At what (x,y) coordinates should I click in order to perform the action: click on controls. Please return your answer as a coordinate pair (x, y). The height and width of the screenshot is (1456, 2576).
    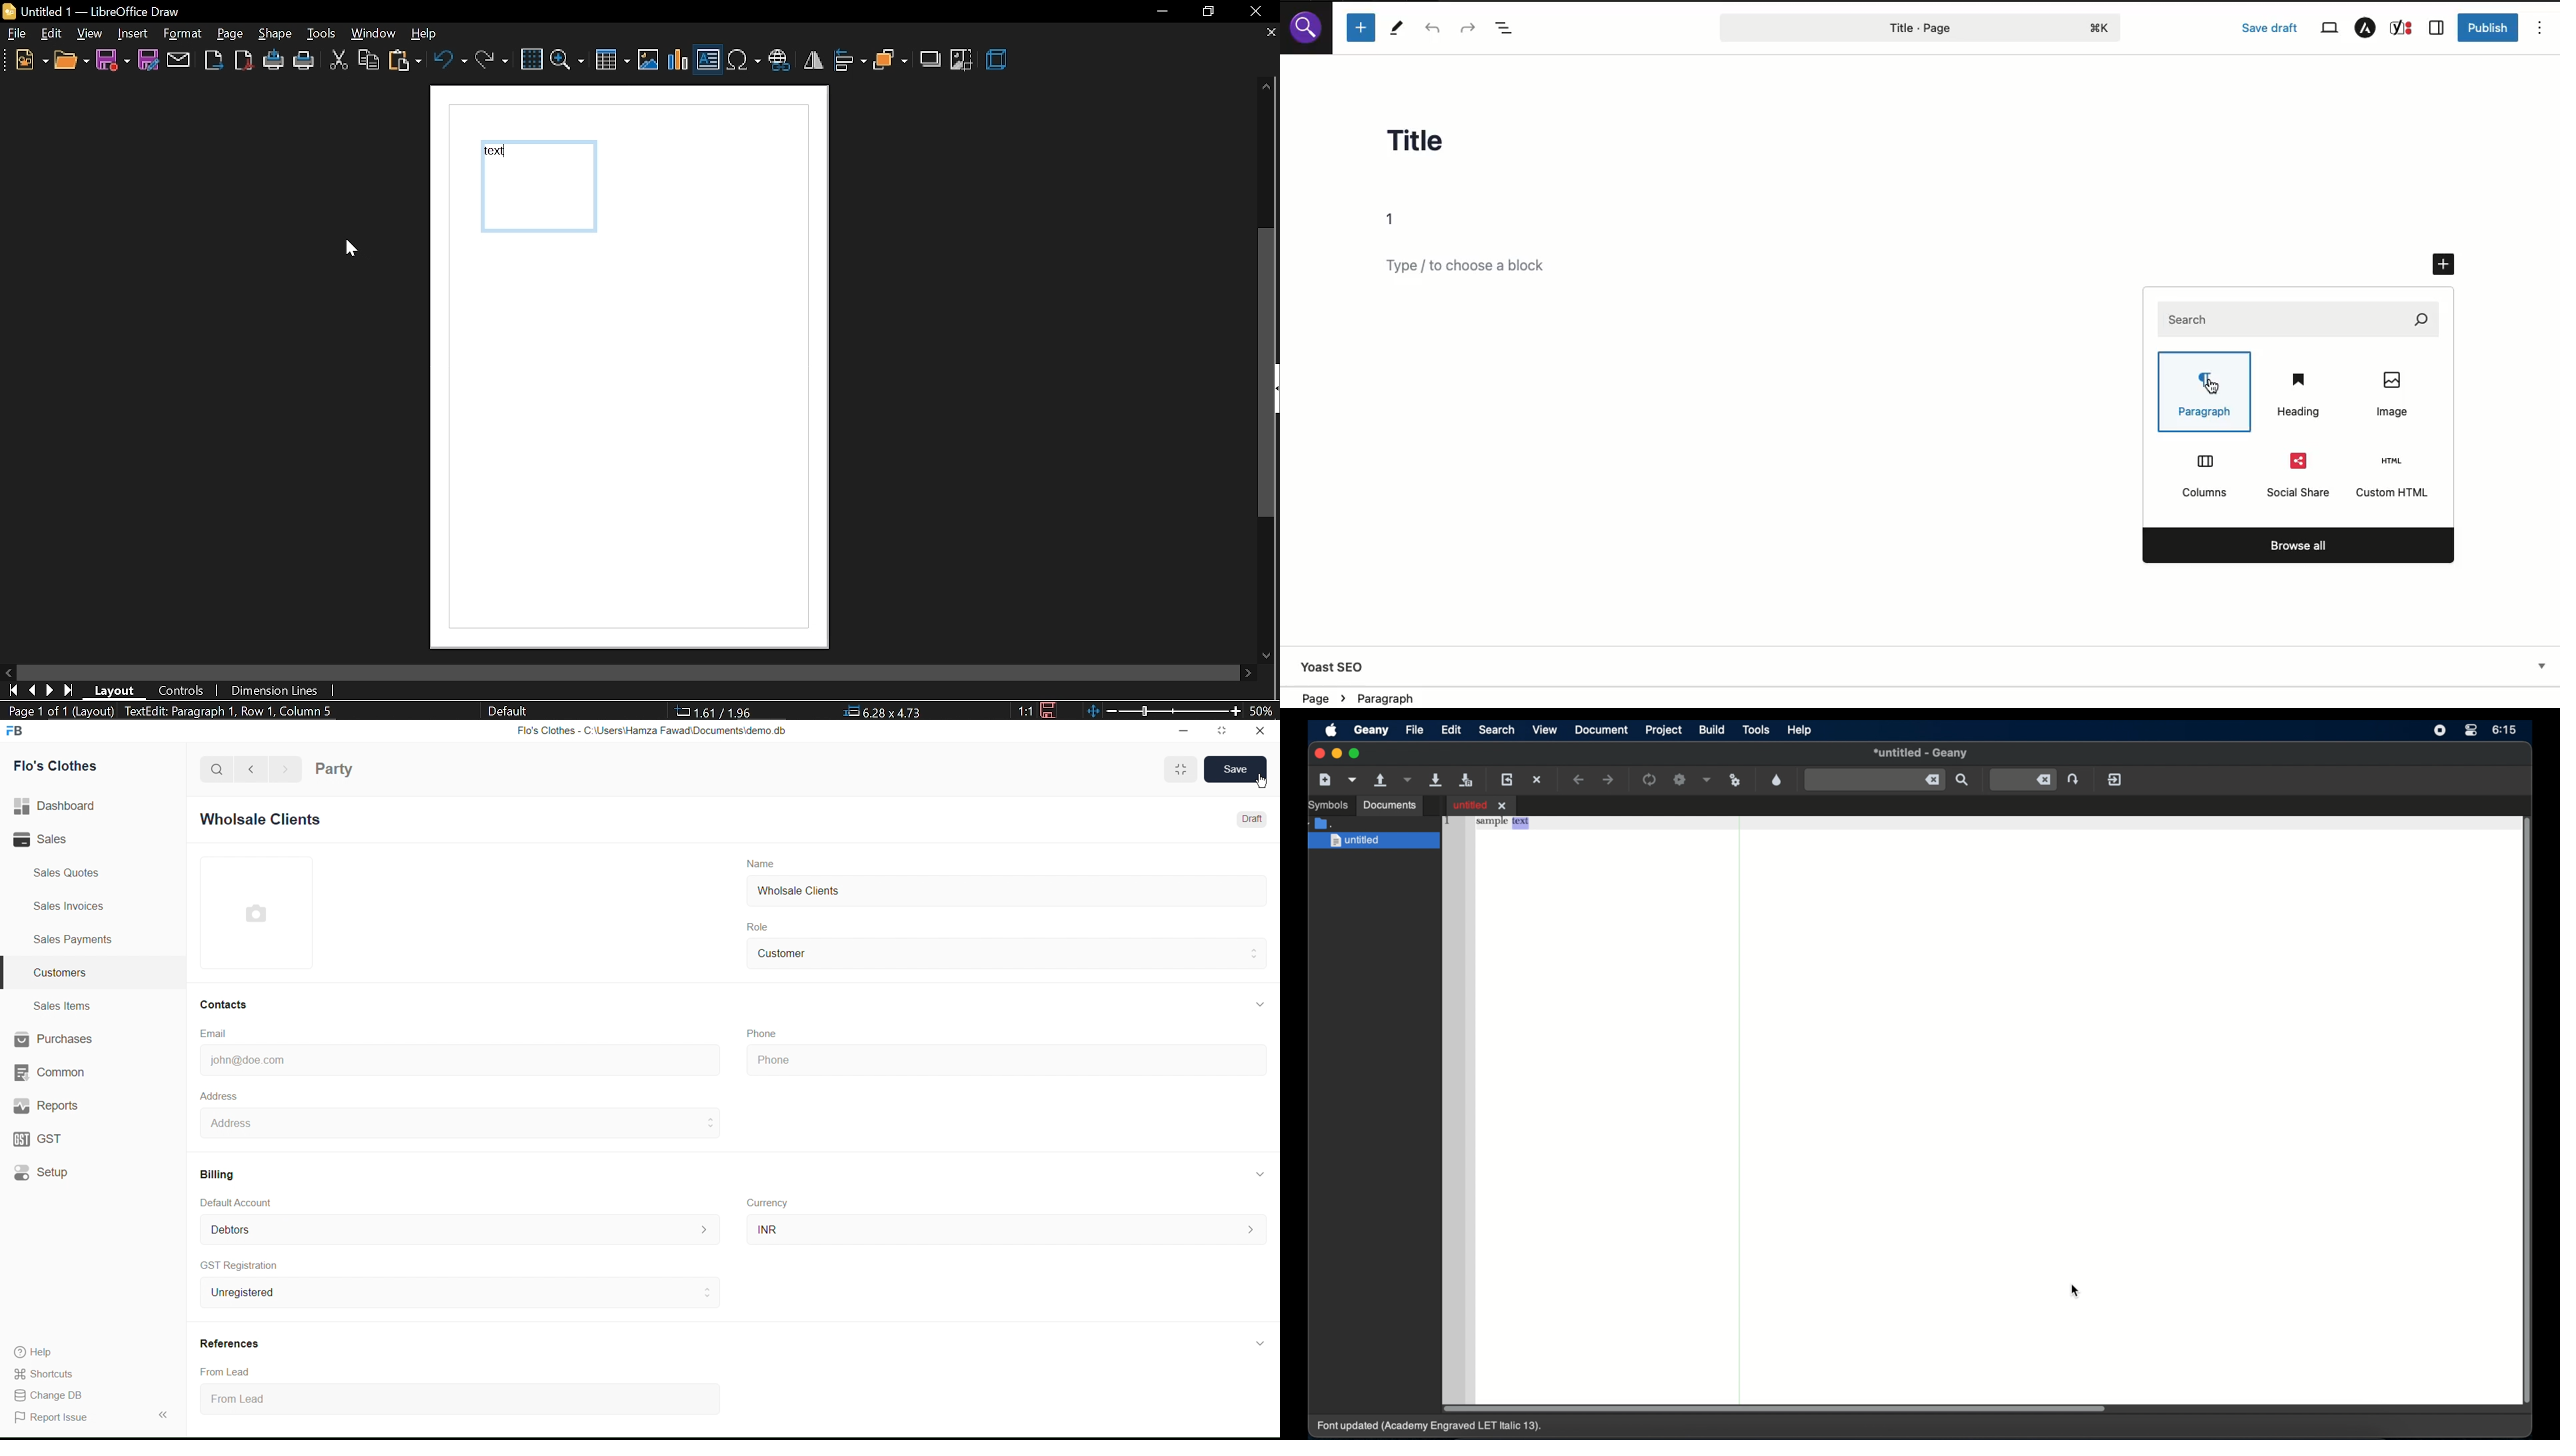
    Looking at the image, I should click on (182, 692).